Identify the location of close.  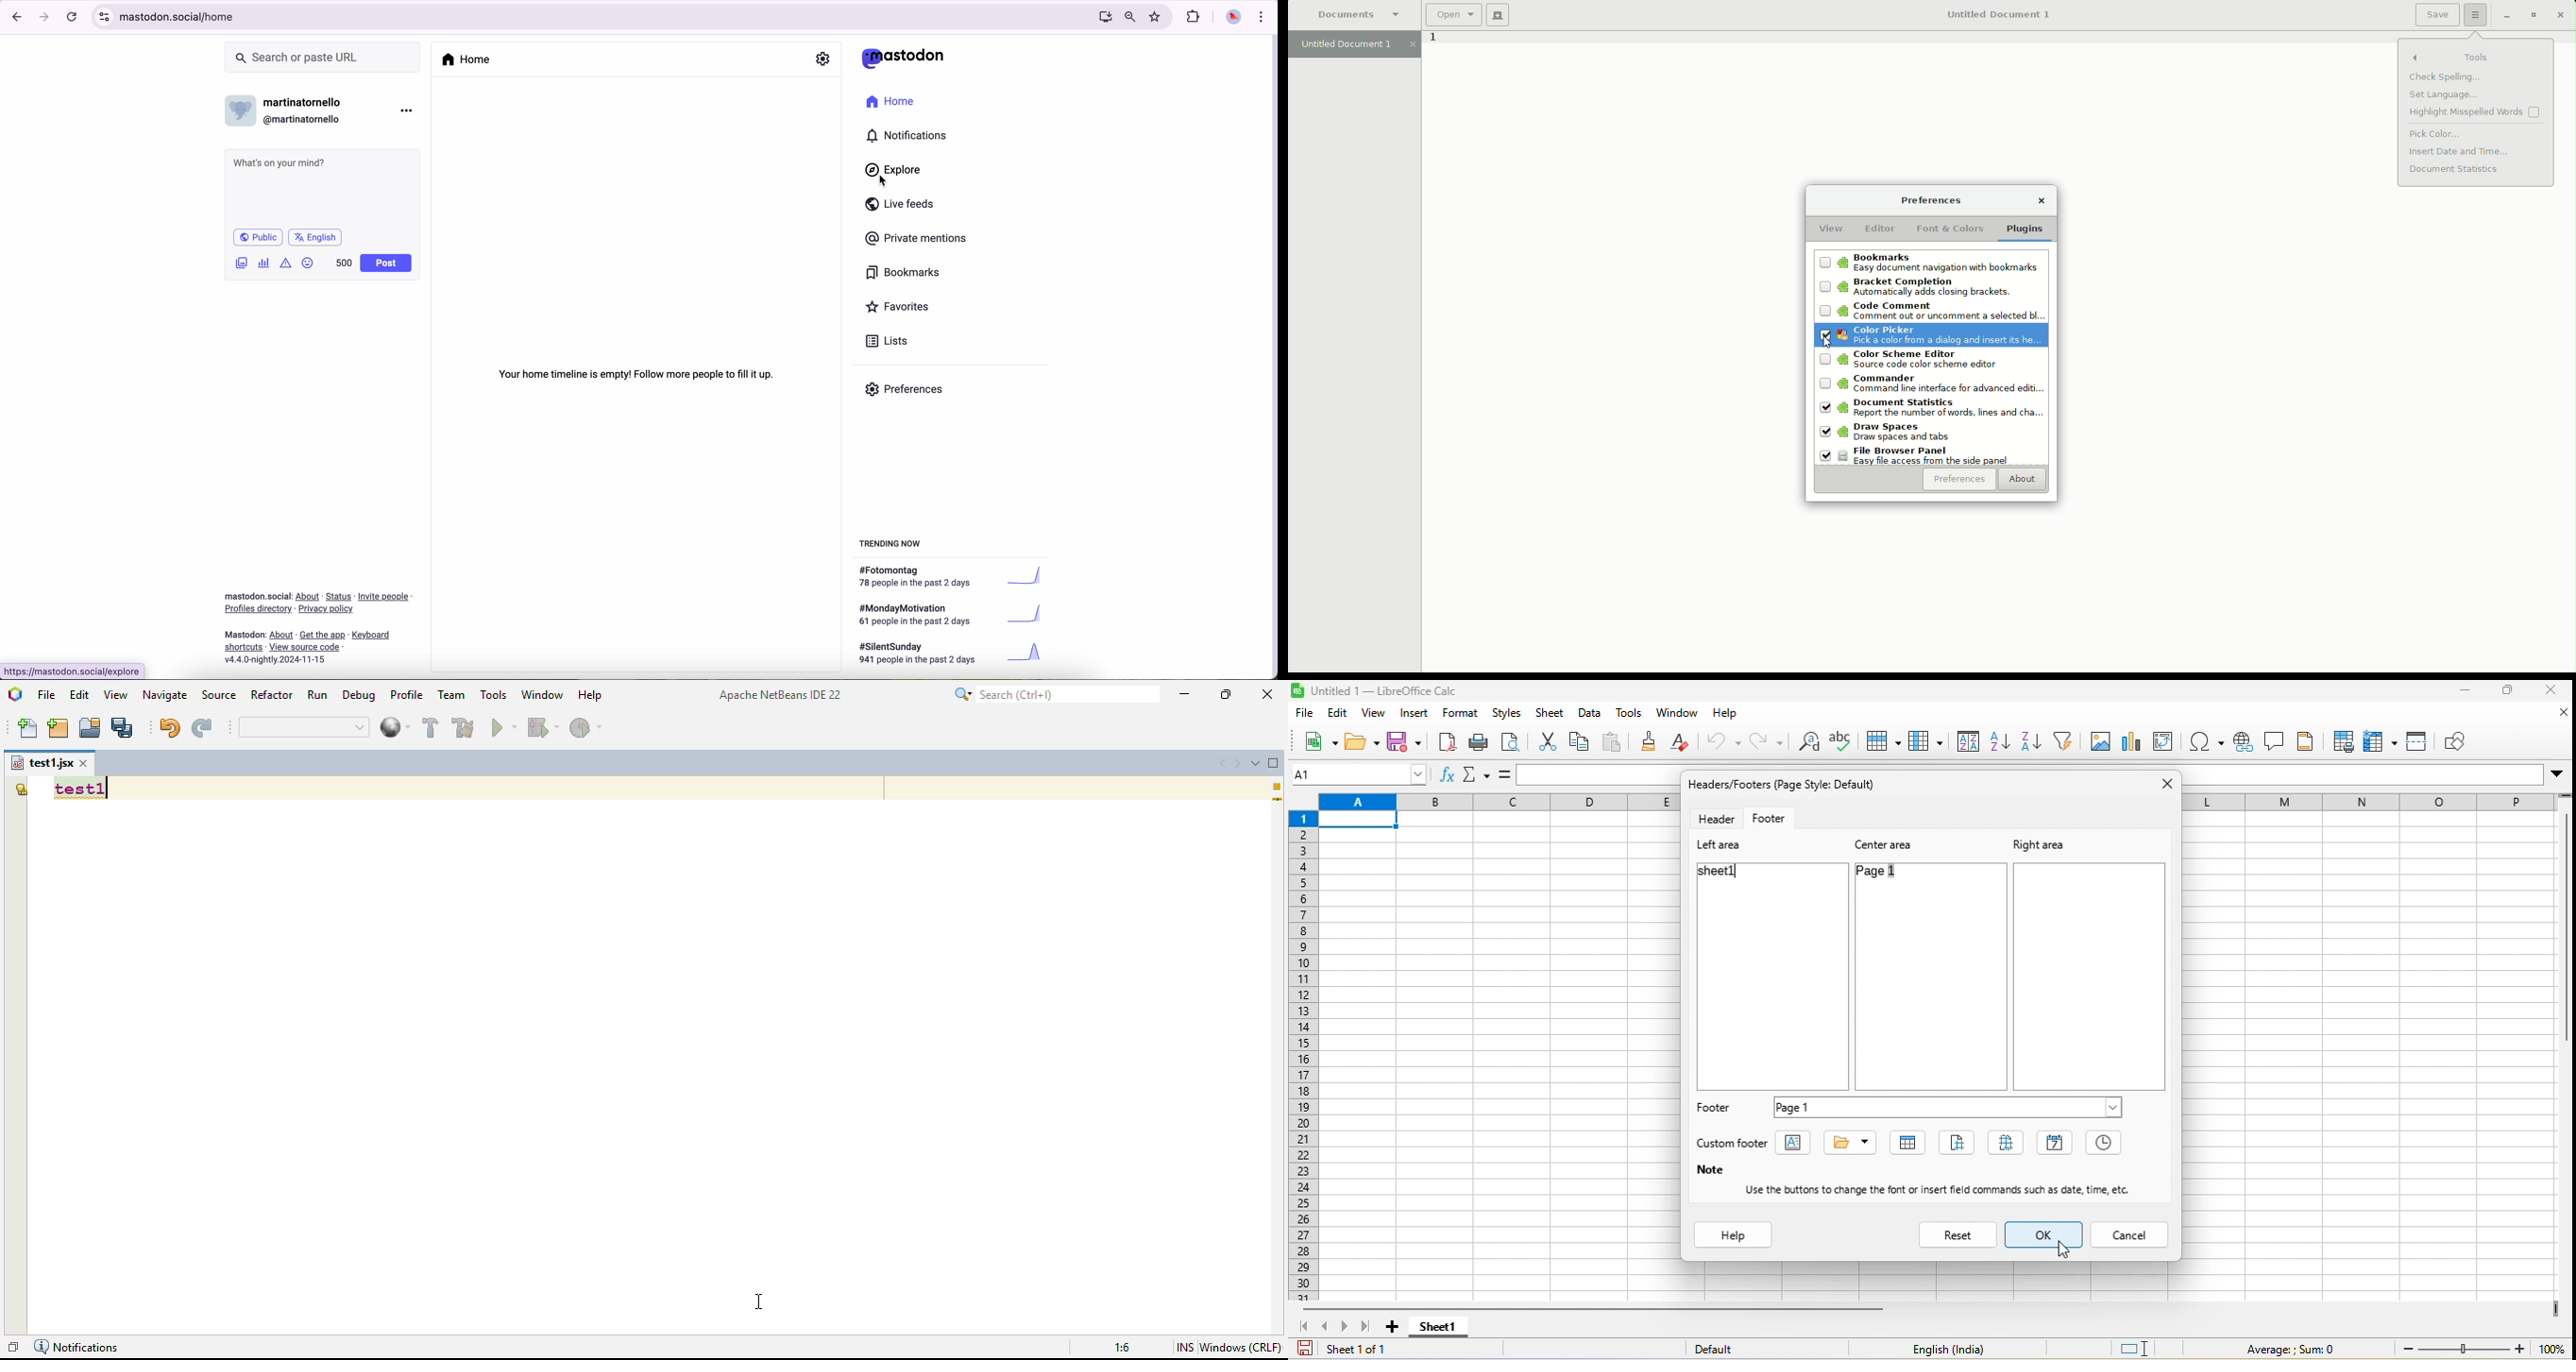
(2166, 784).